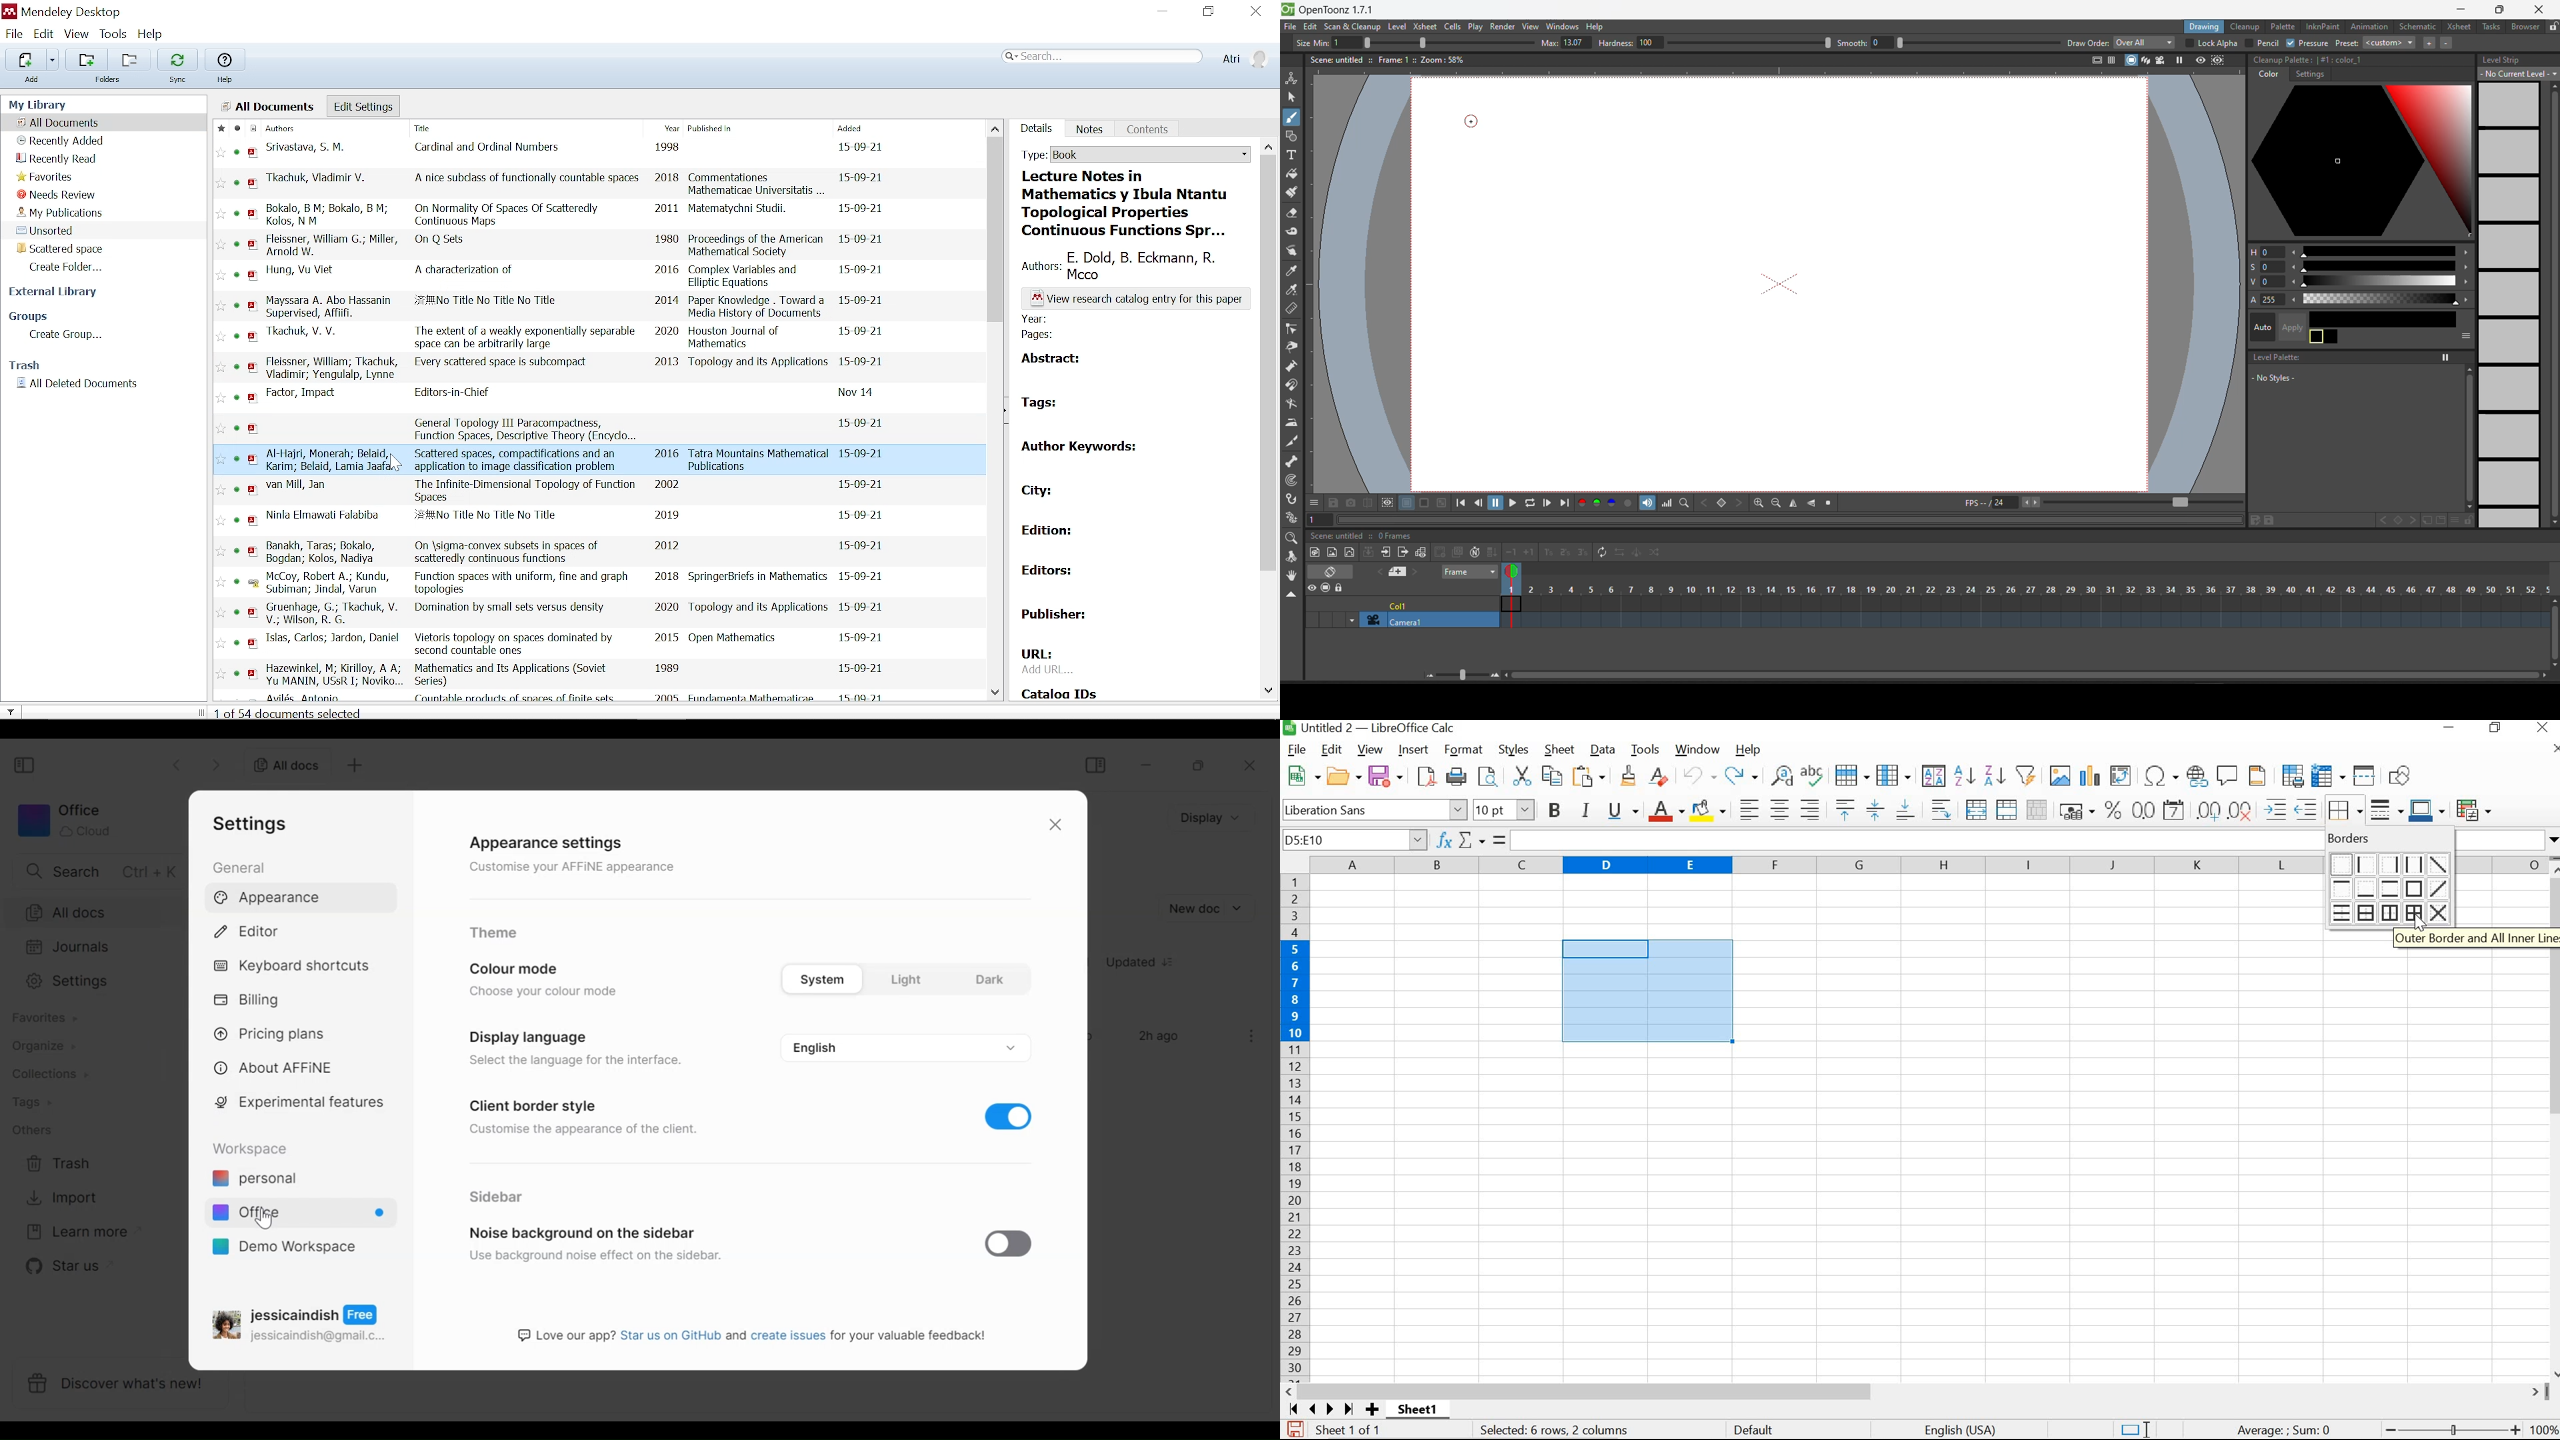  What do you see at coordinates (2541, 9) in the screenshot?
I see `close` at bounding box center [2541, 9].